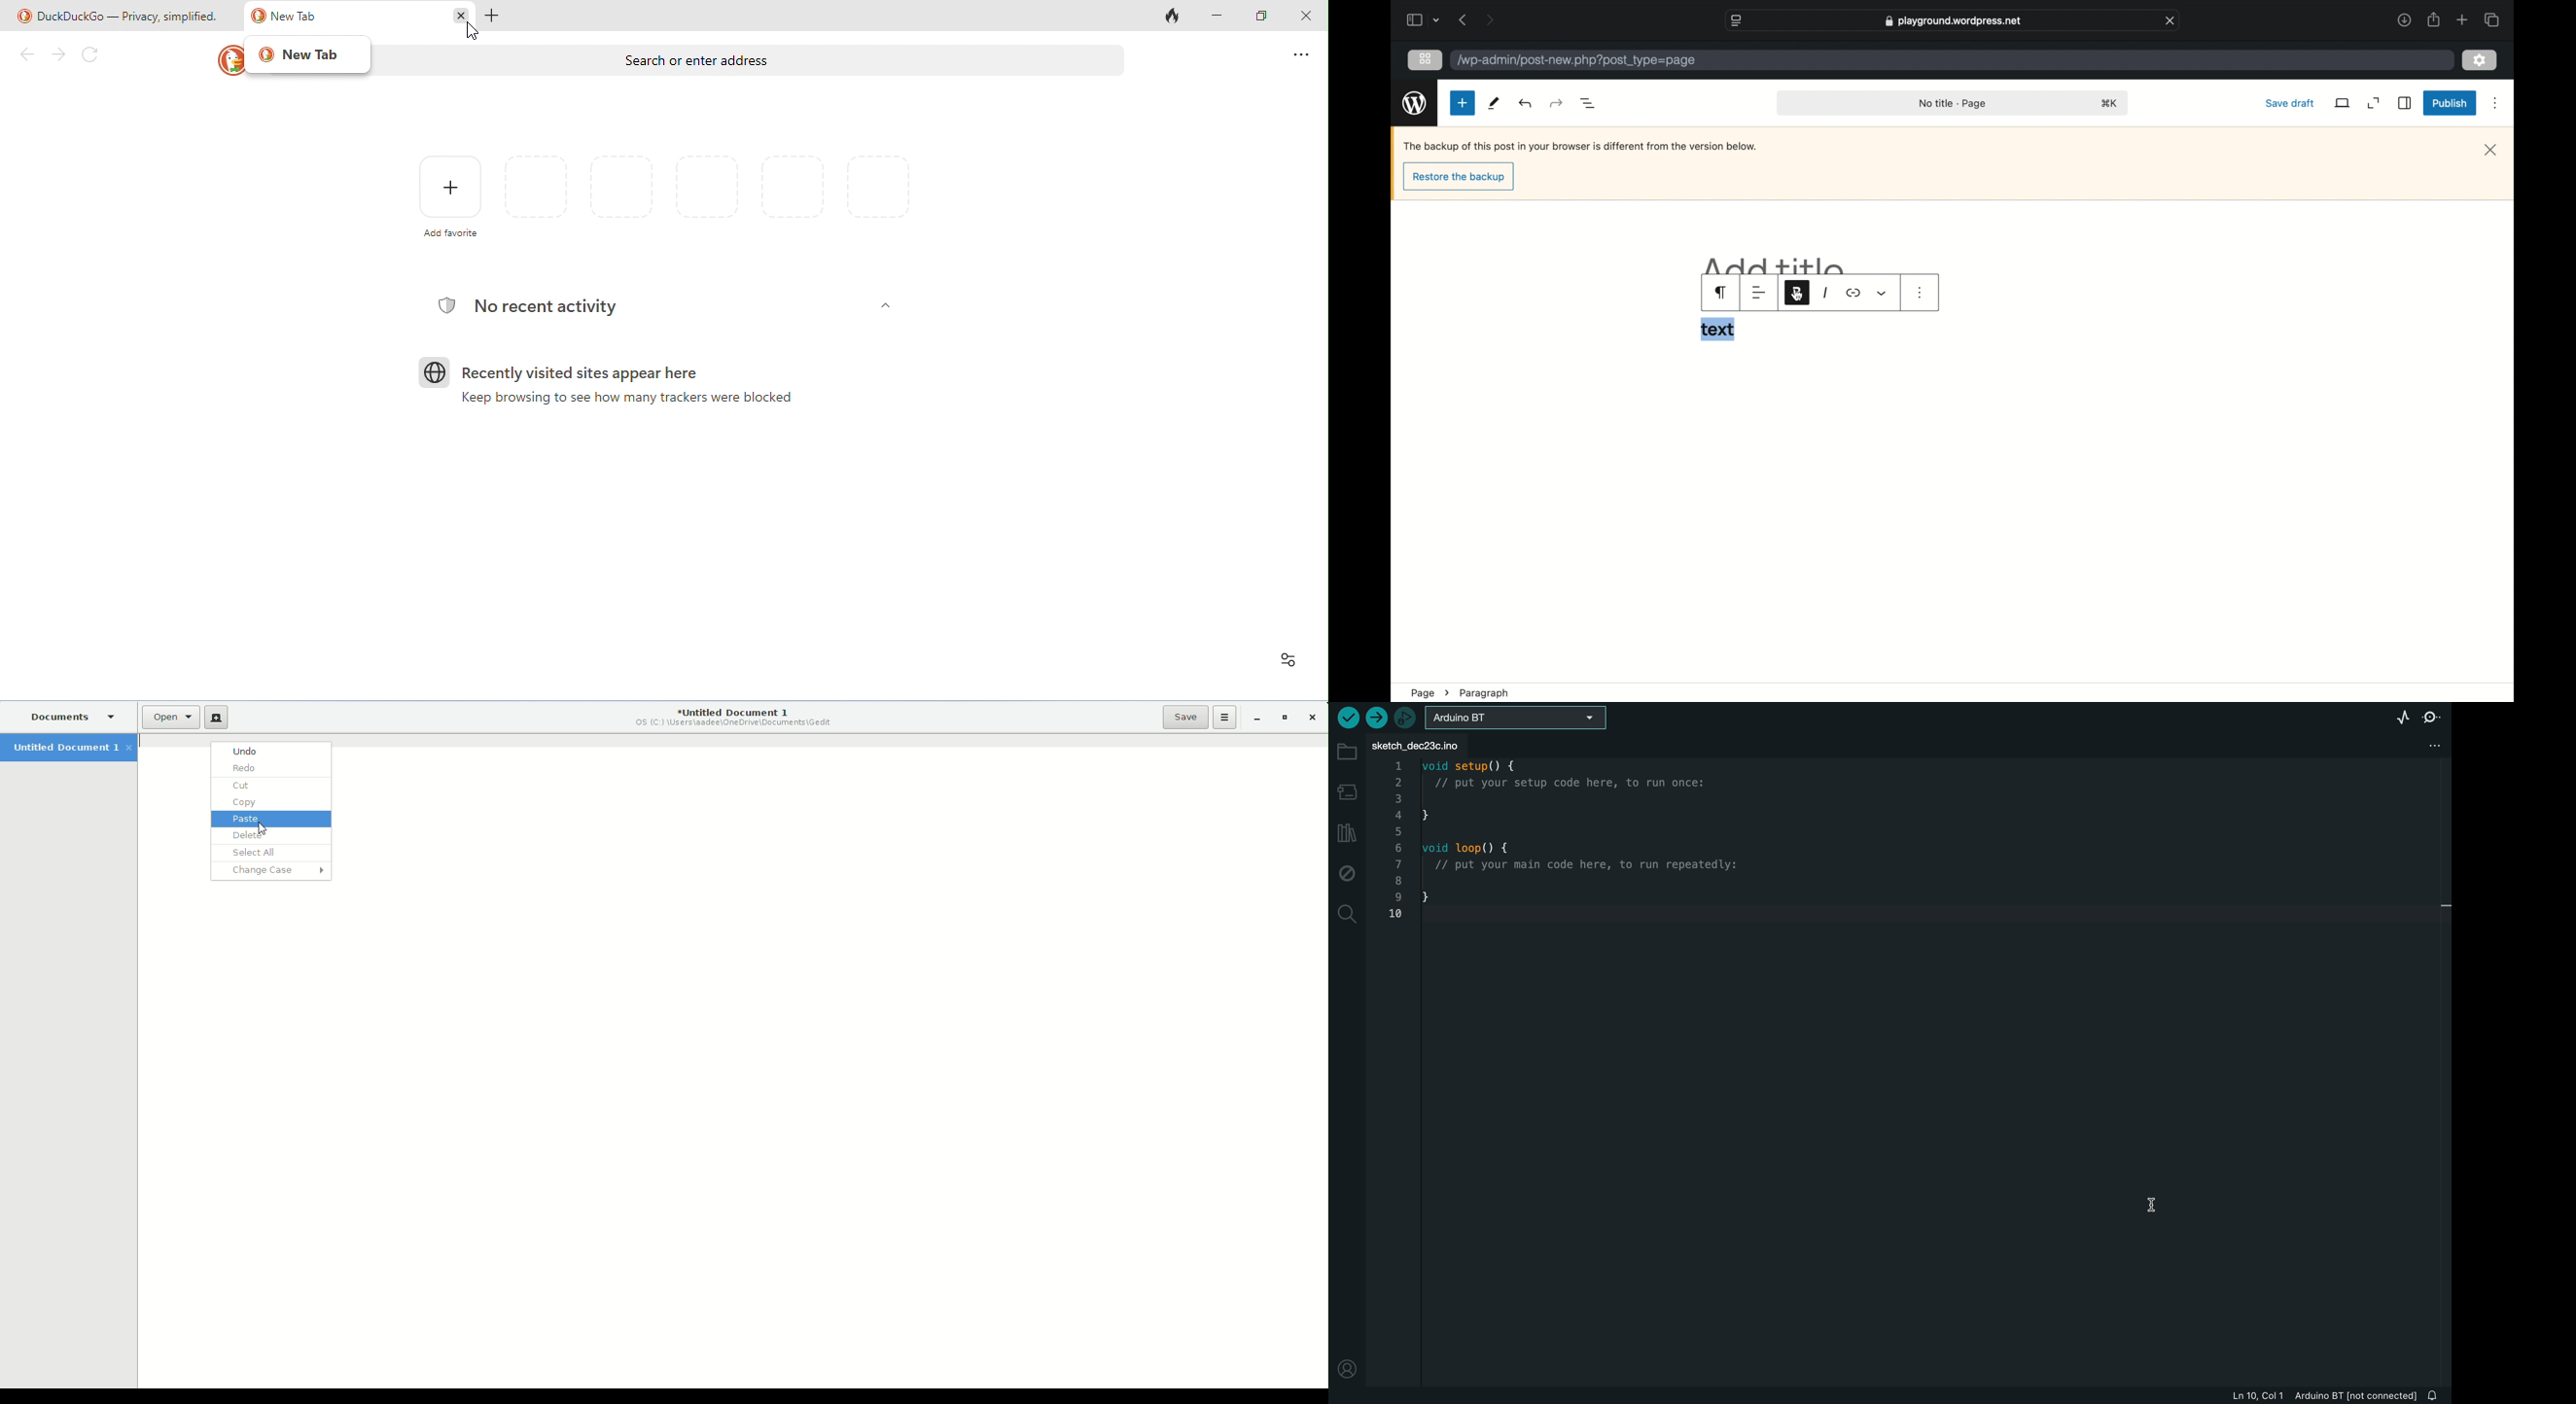 Image resolution: width=2576 pixels, height=1428 pixels. I want to click on paragraph, so click(1722, 292).